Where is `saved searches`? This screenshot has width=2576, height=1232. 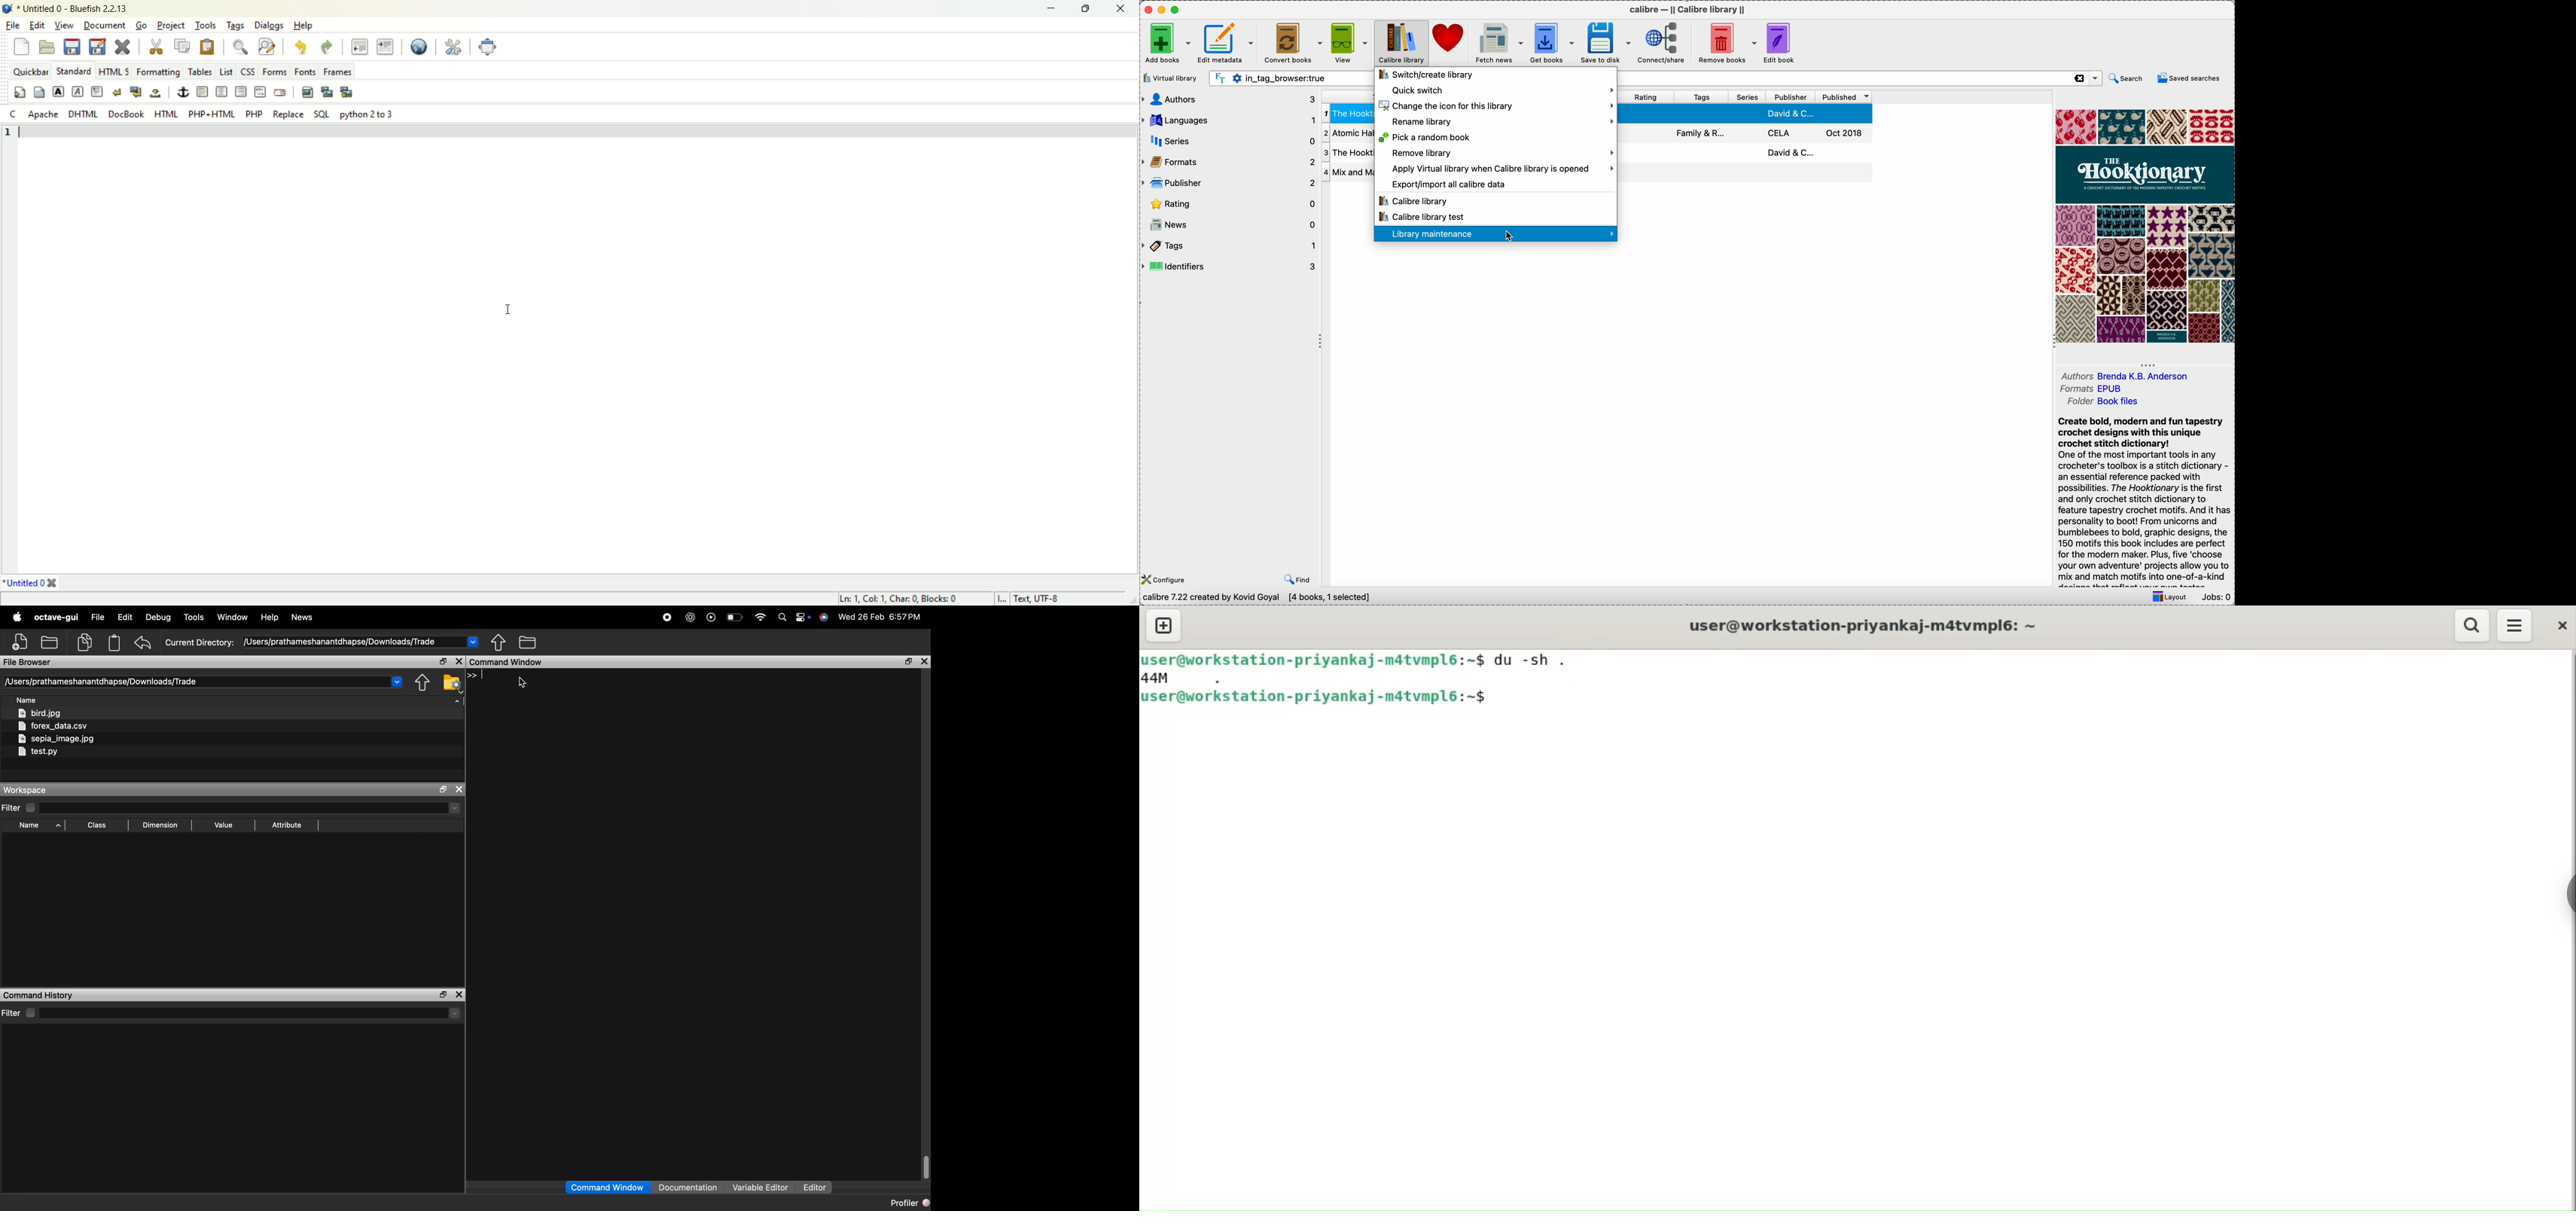
saved searches is located at coordinates (2189, 79).